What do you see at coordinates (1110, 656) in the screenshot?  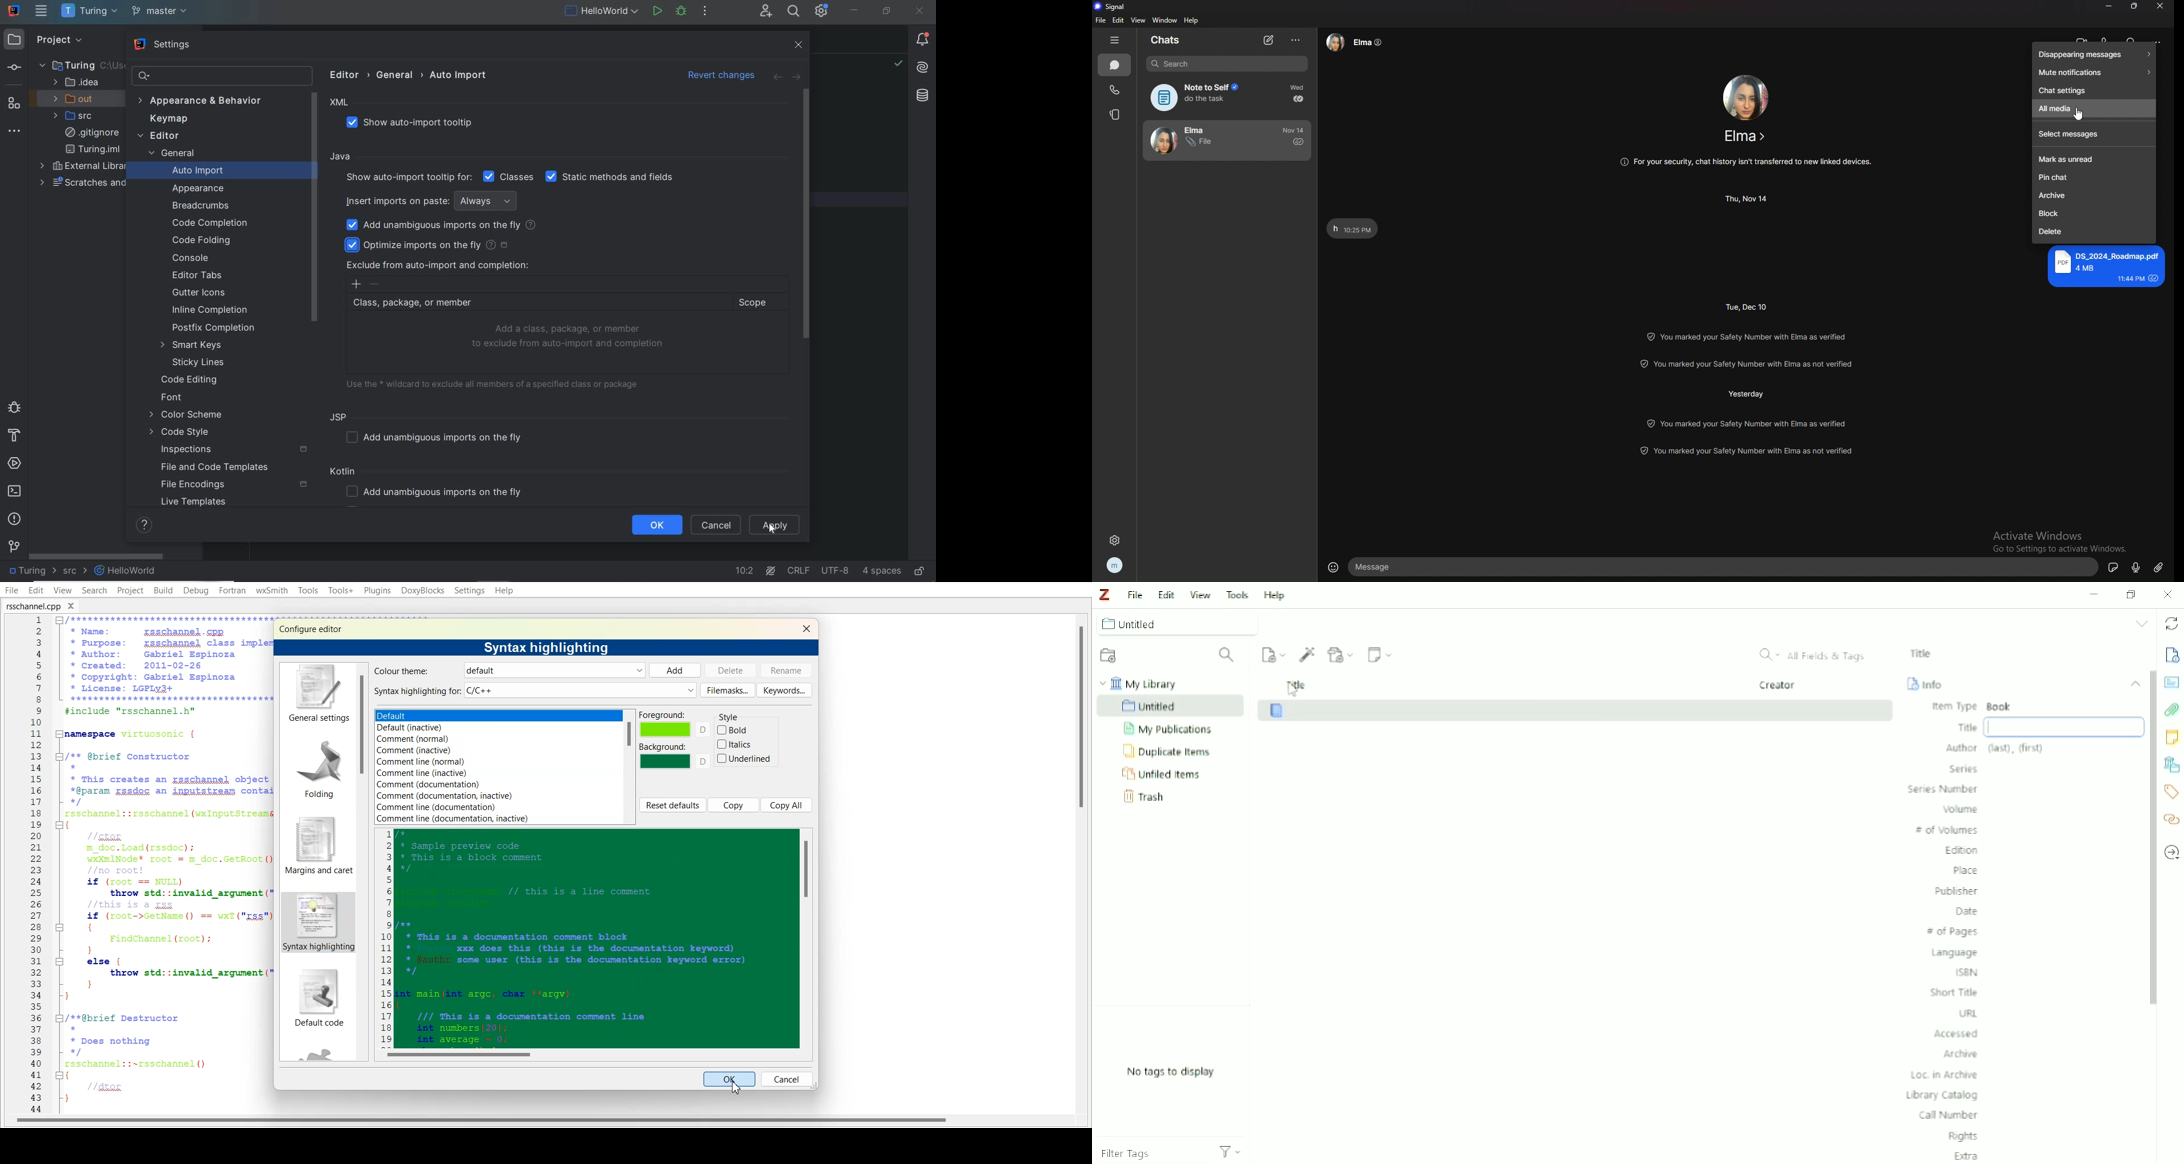 I see `New Collection` at bounding box center [1110, 656].